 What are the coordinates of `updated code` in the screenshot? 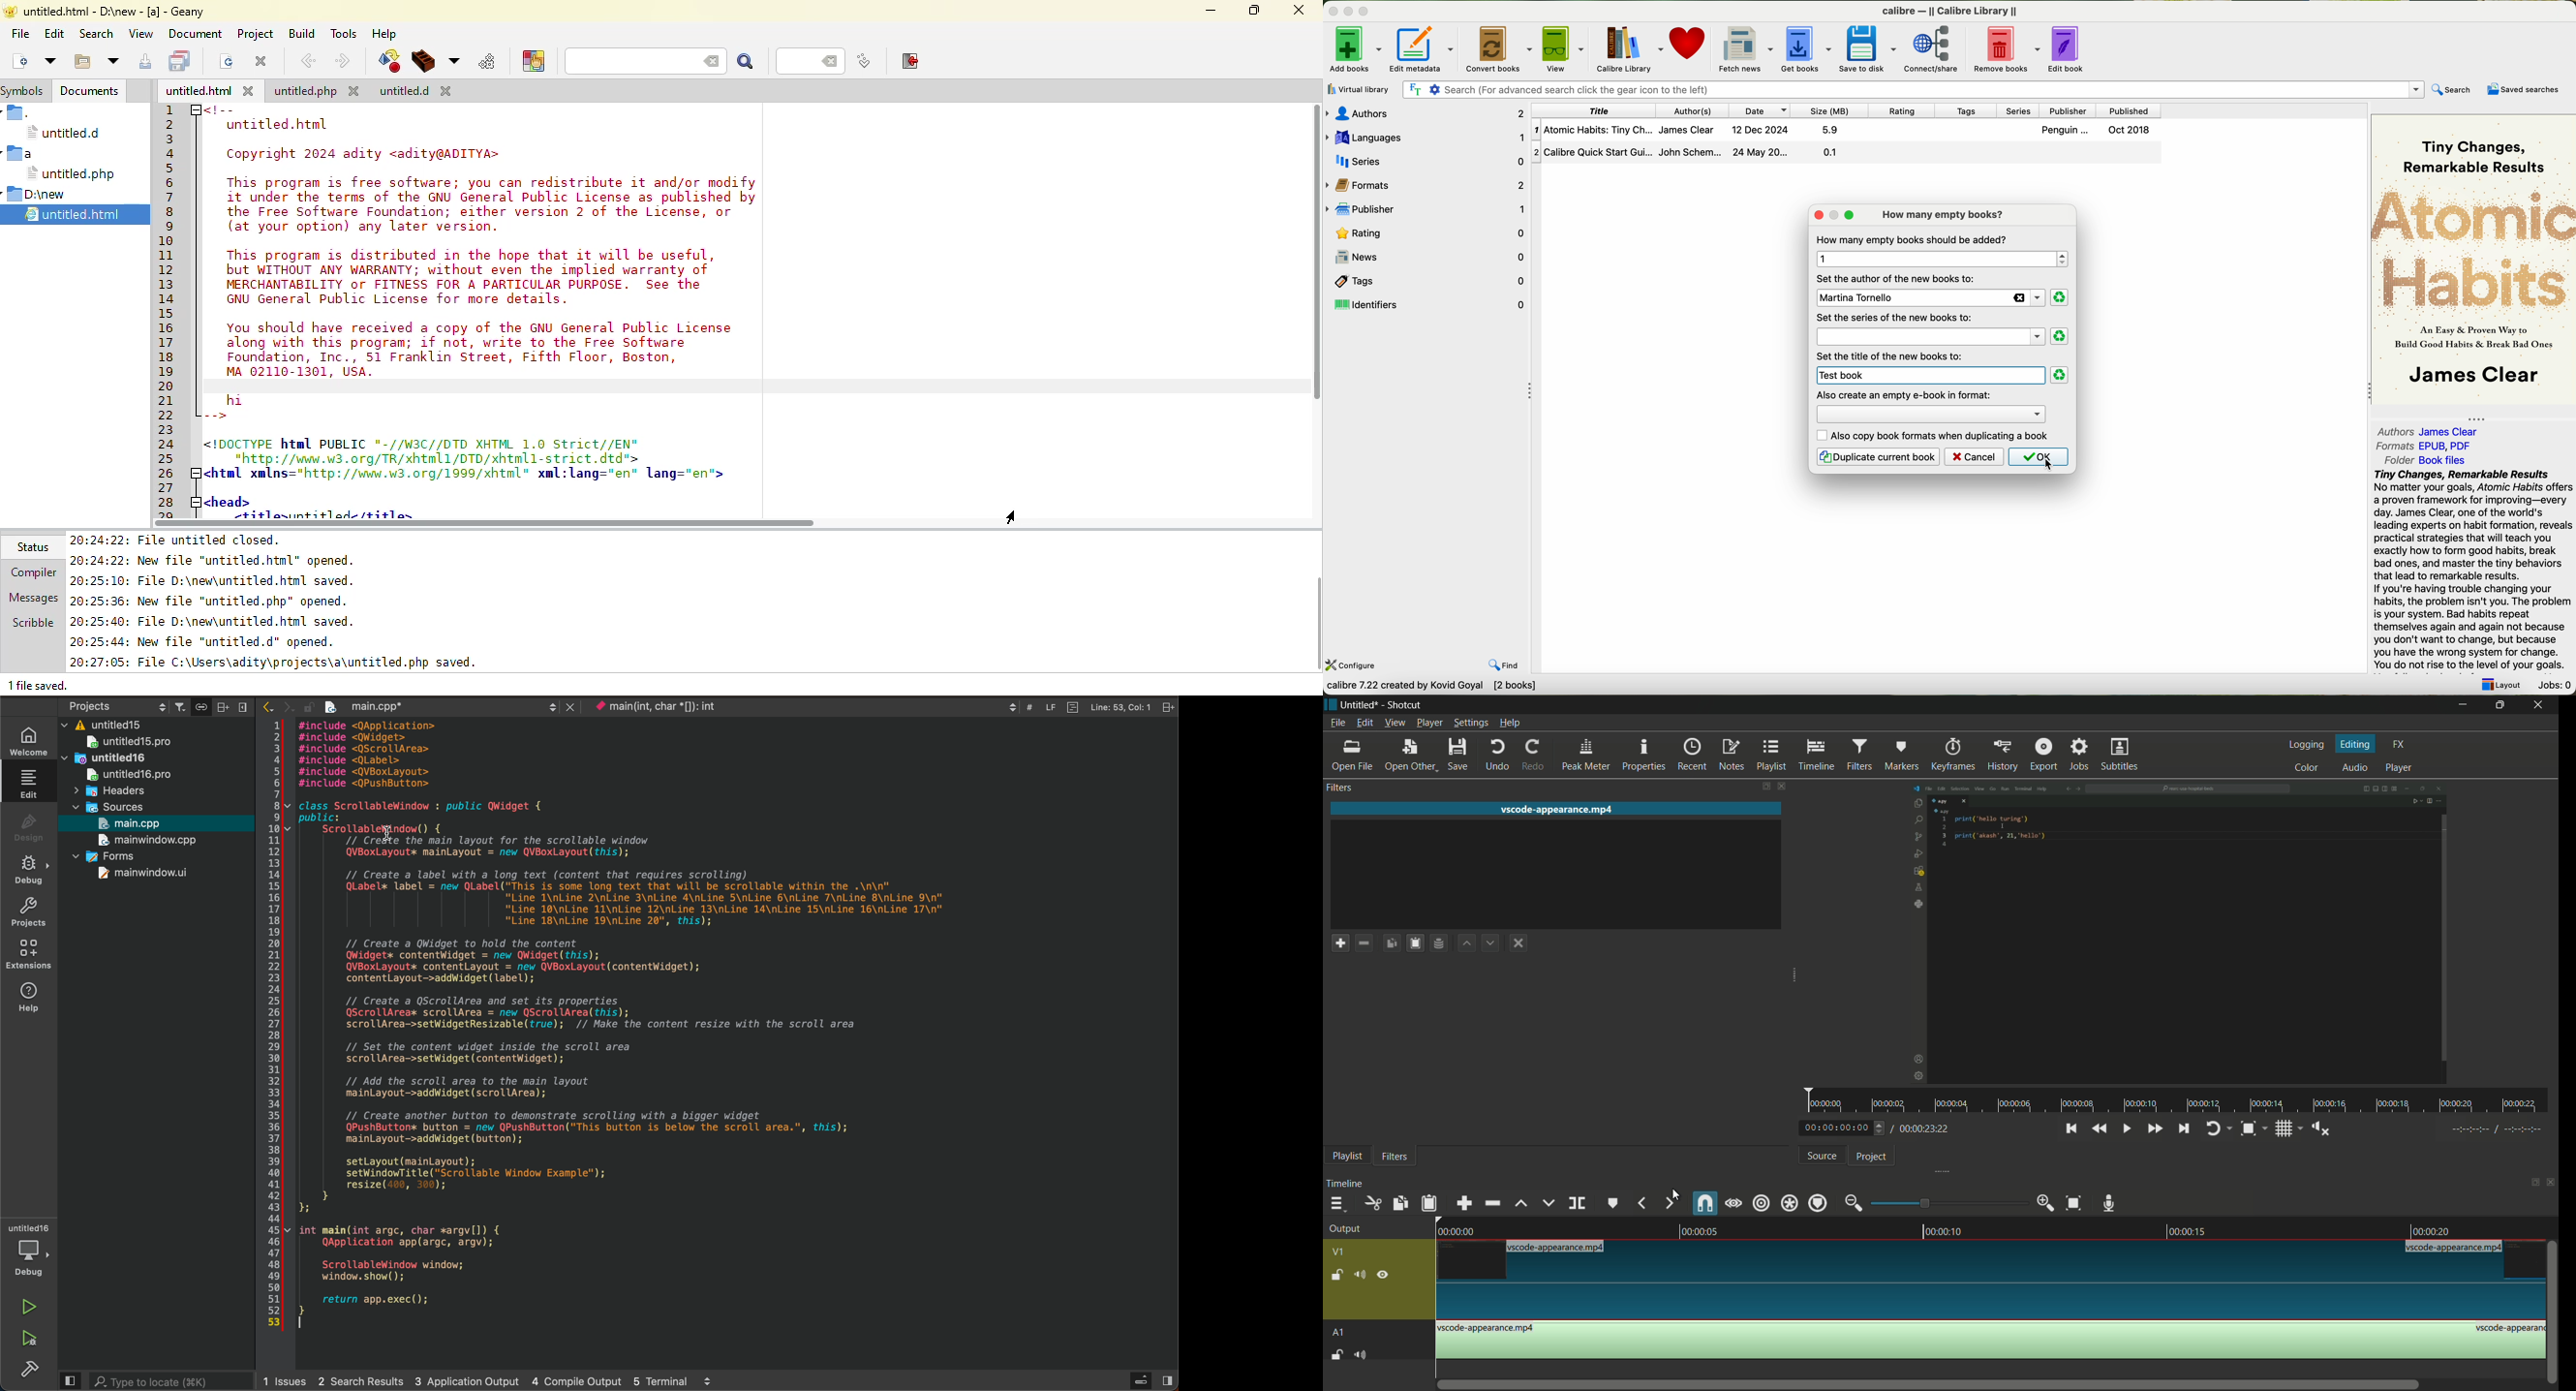 It's located at (735, 1043).